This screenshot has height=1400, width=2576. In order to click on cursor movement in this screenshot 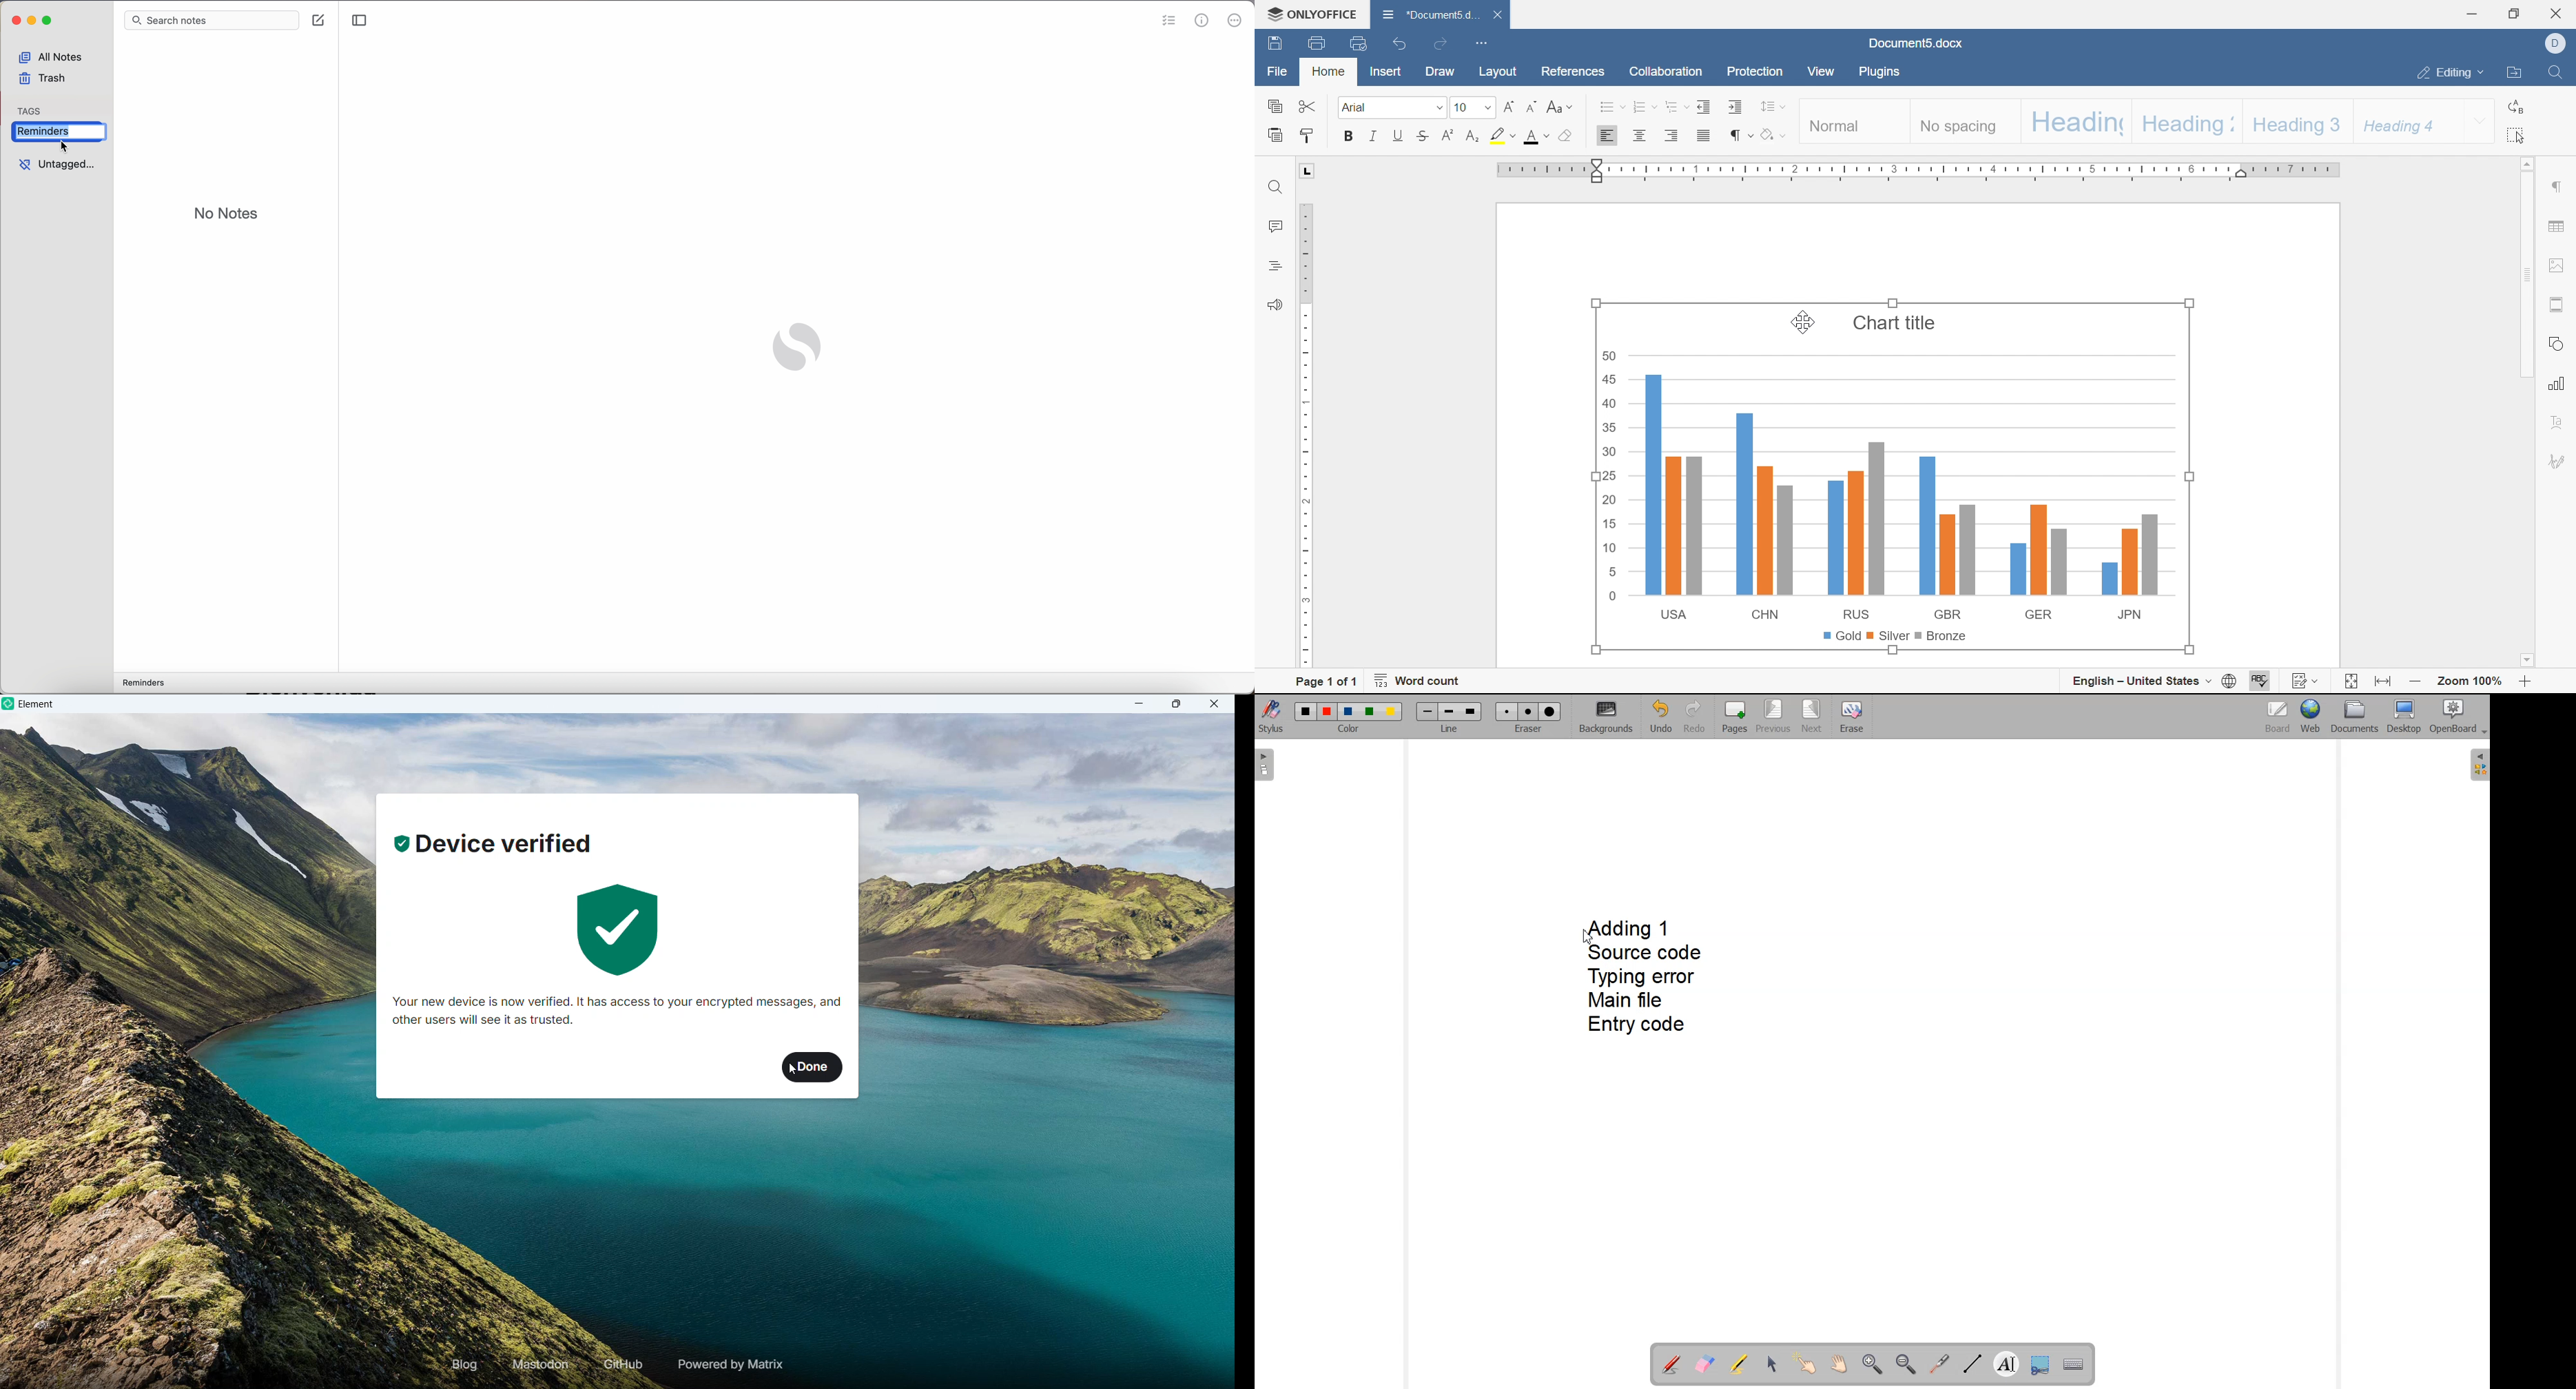, I will do `click(795, 1073)`.